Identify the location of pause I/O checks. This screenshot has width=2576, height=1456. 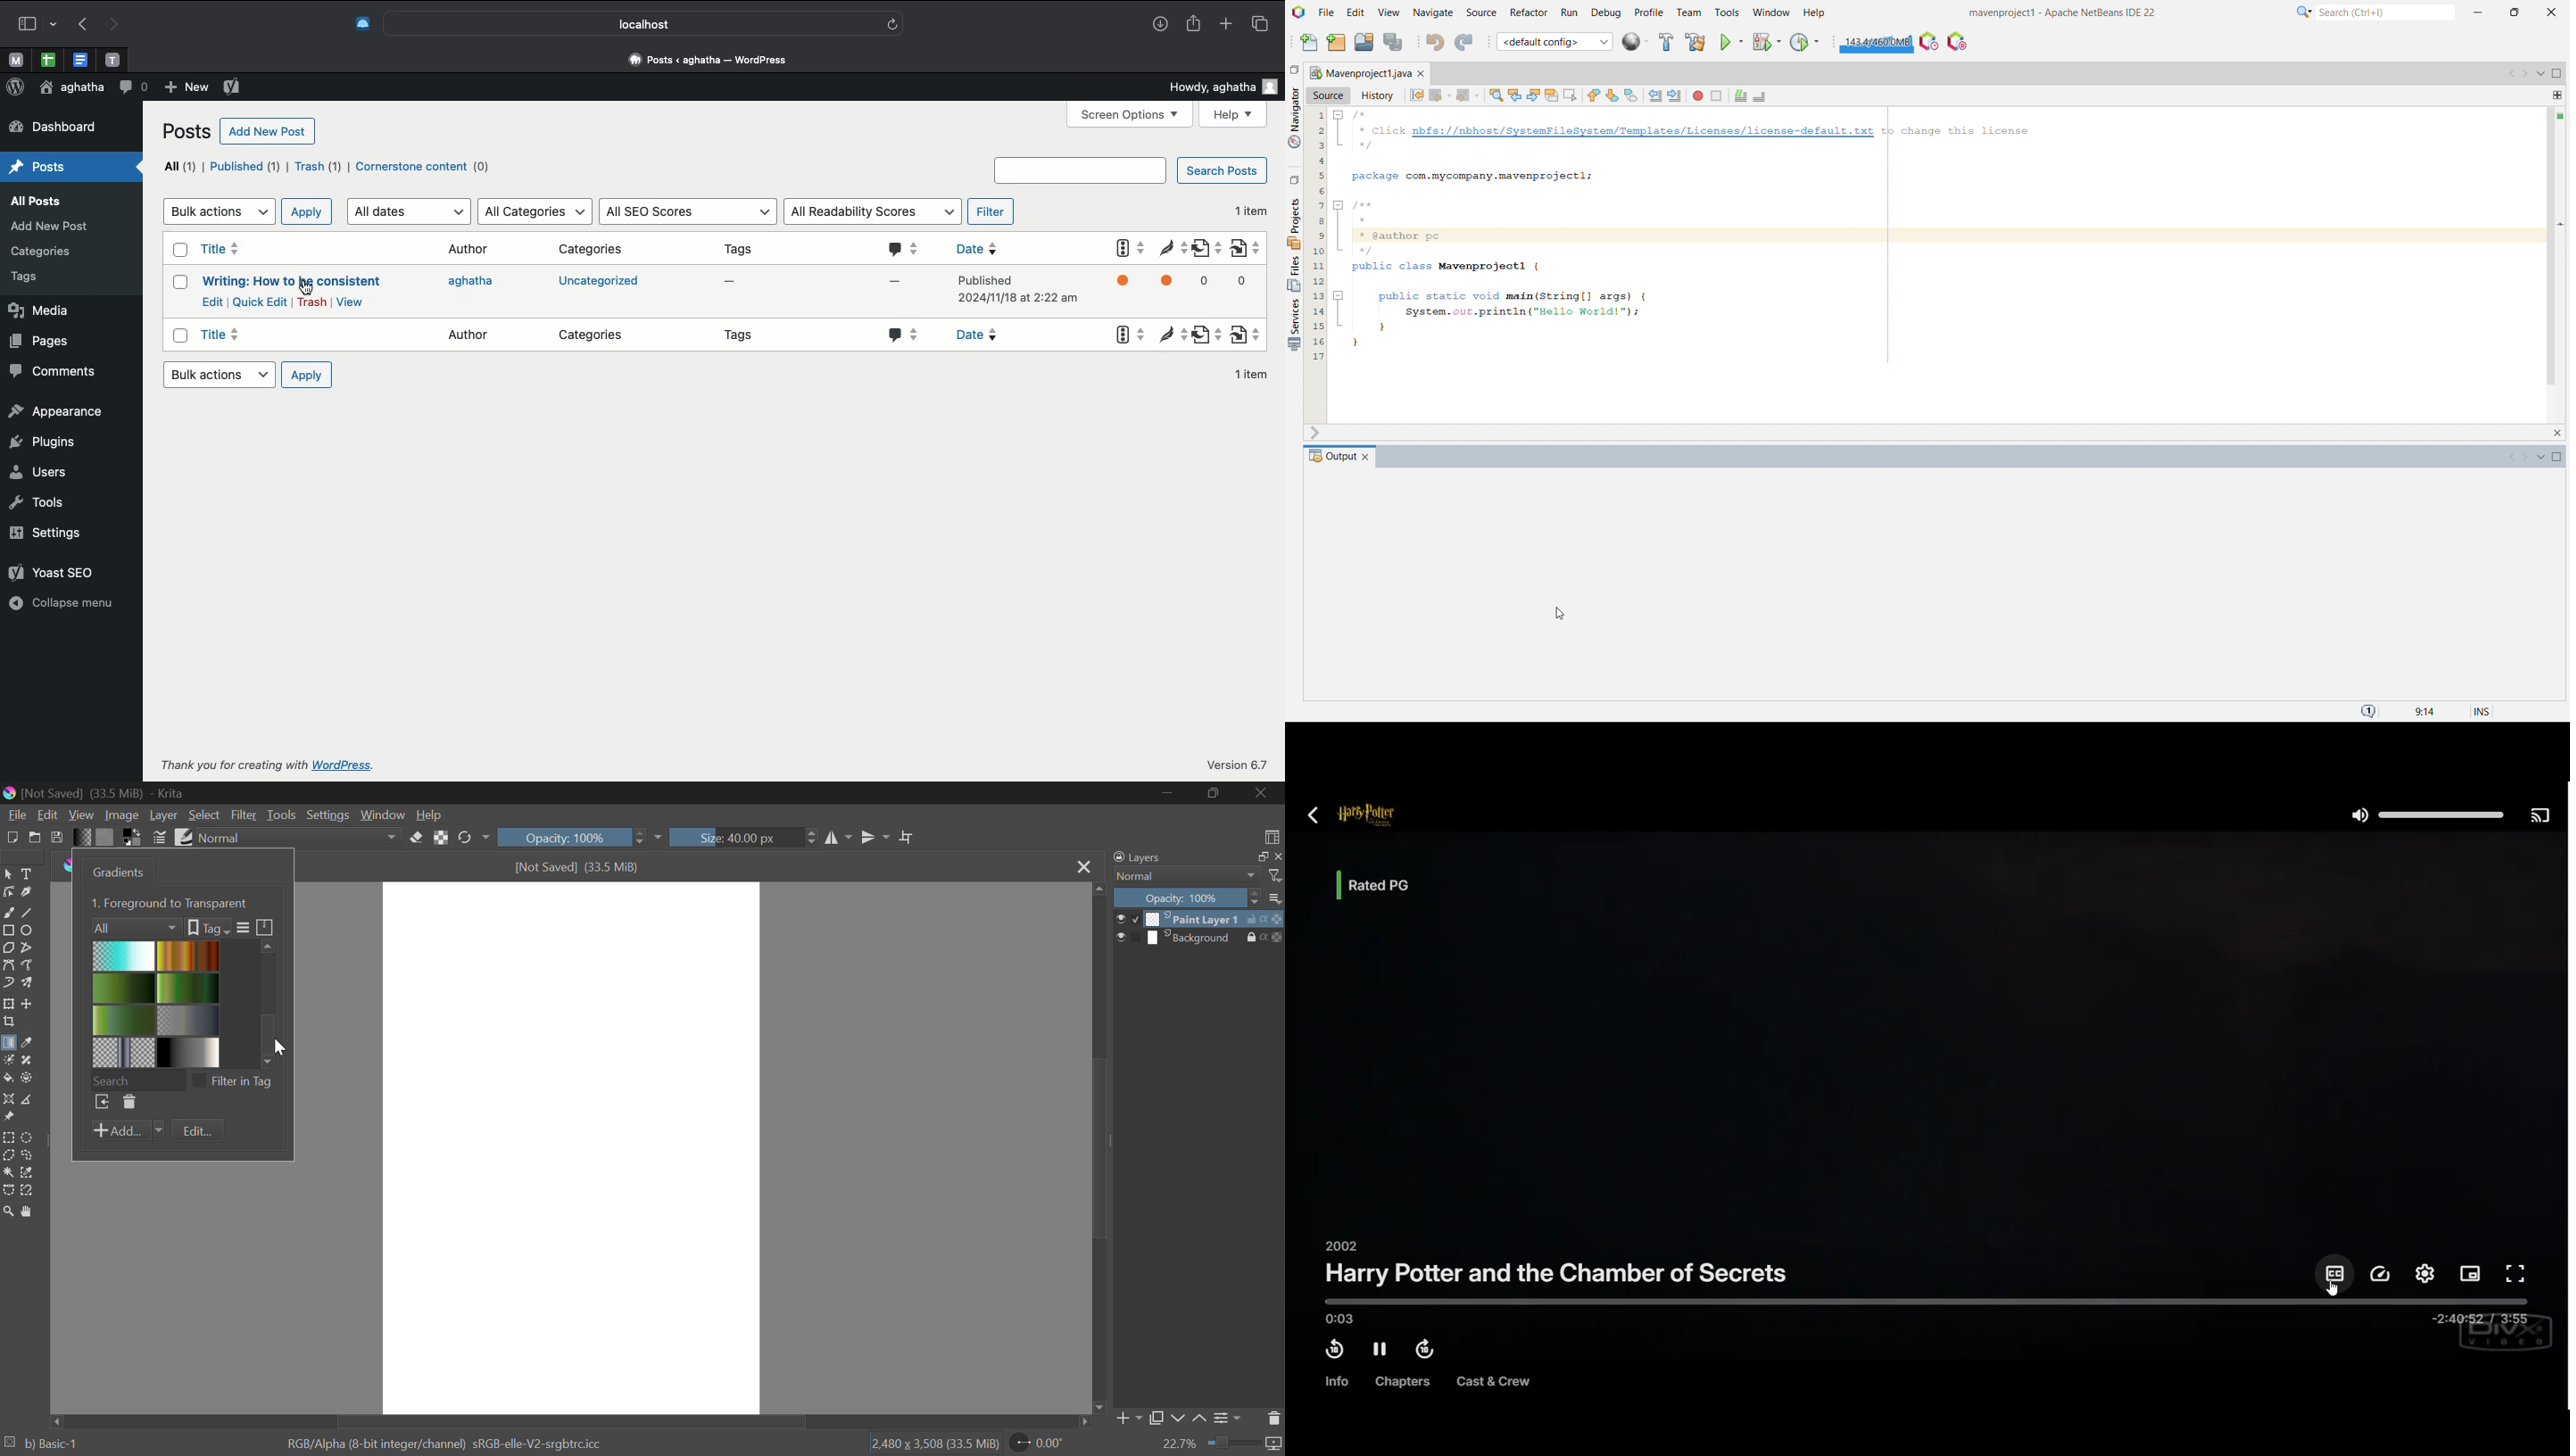
(1958, 41).